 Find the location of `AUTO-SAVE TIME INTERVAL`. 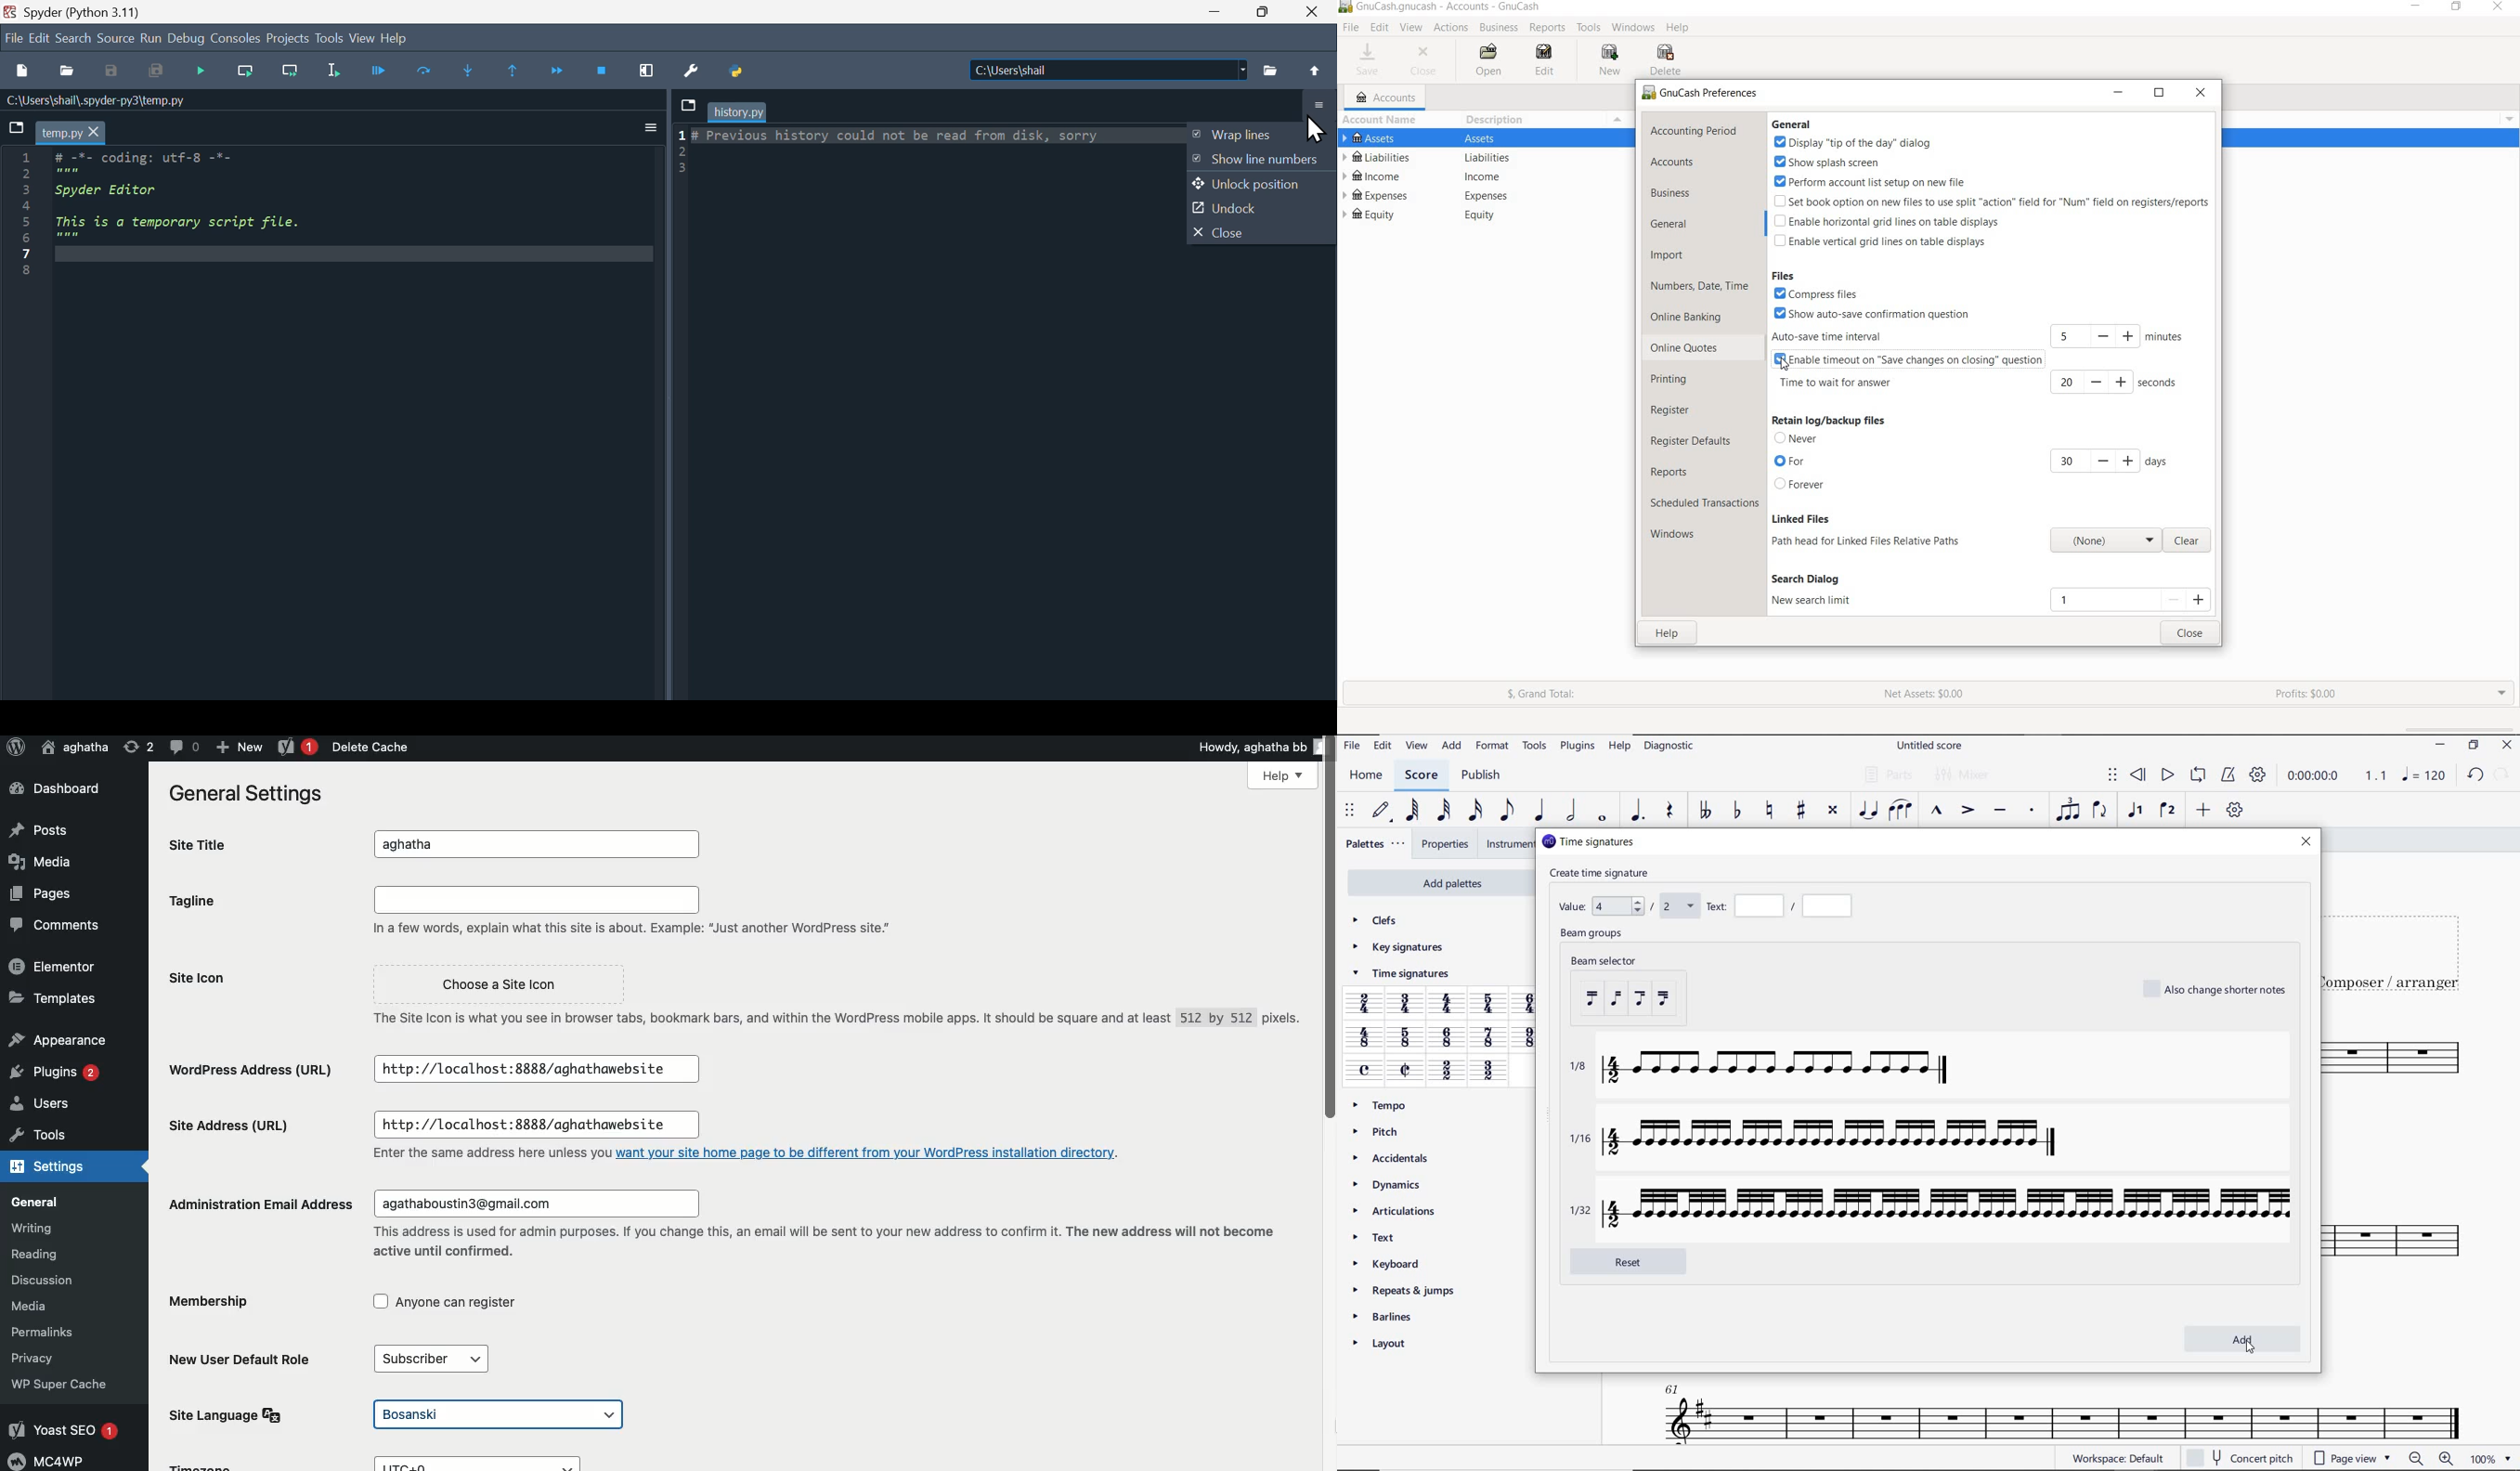

AUTO-SAVE TIME INTERVAL is located at coordinates (1853, 337).